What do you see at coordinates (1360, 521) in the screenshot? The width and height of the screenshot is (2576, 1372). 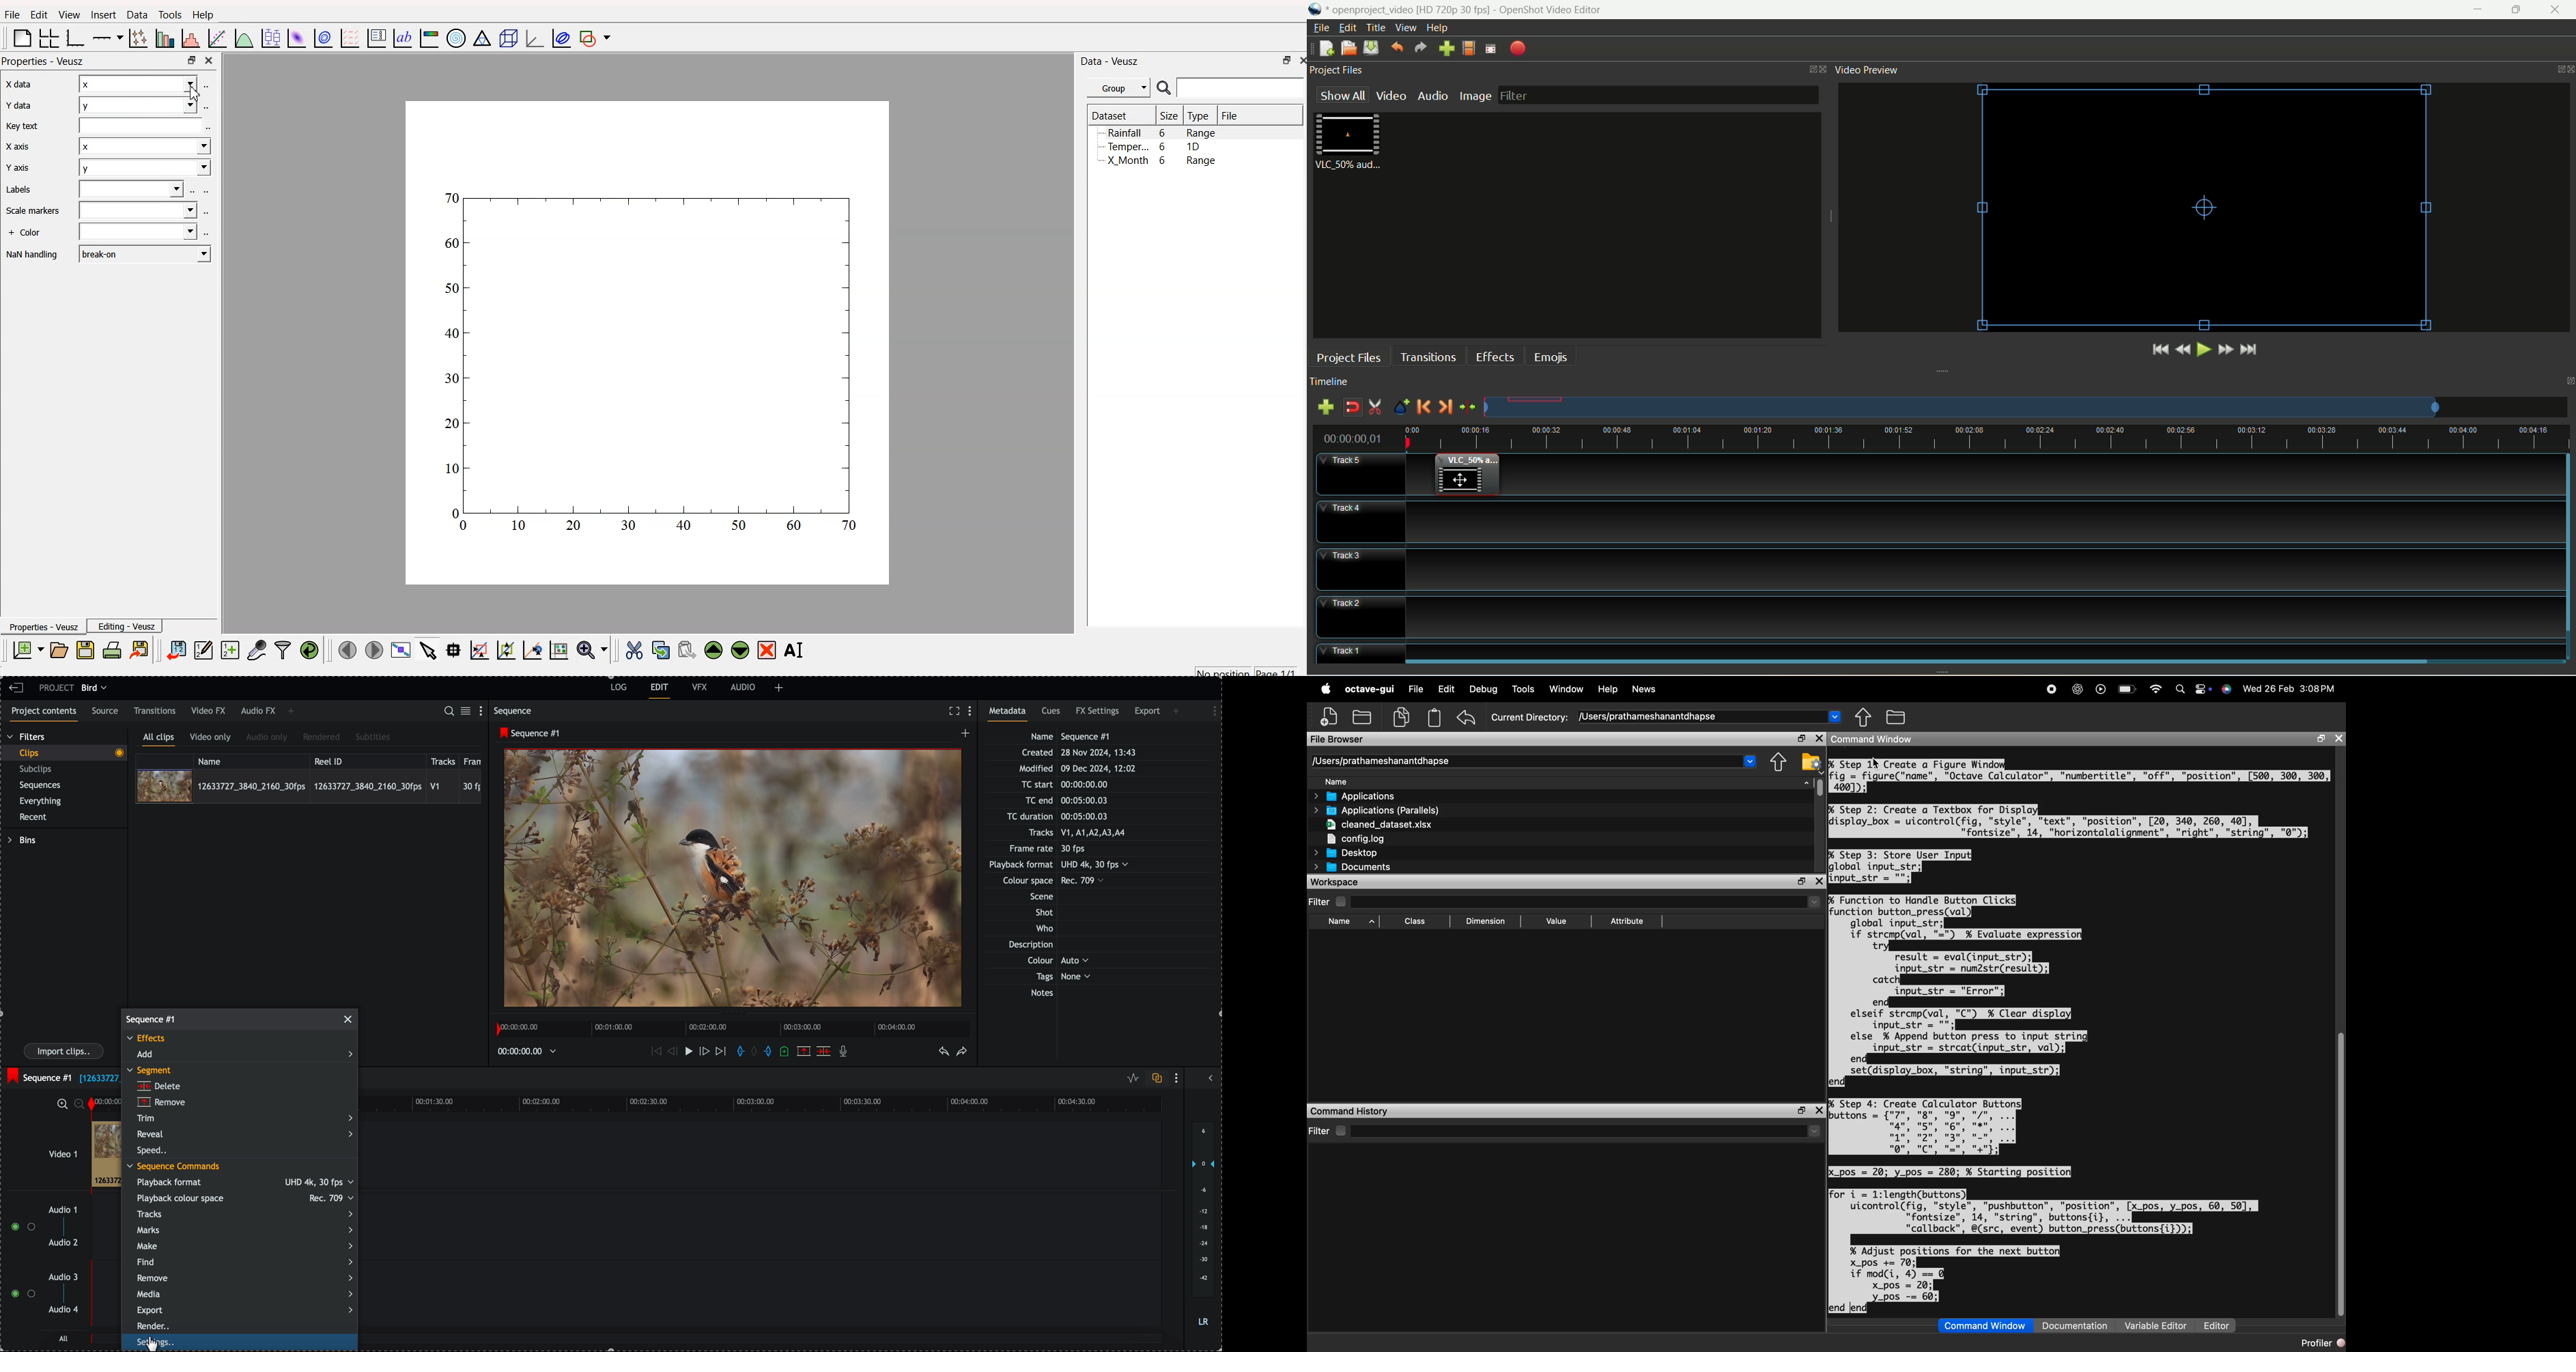 I see `track4` at bounding box center [1360, 521].